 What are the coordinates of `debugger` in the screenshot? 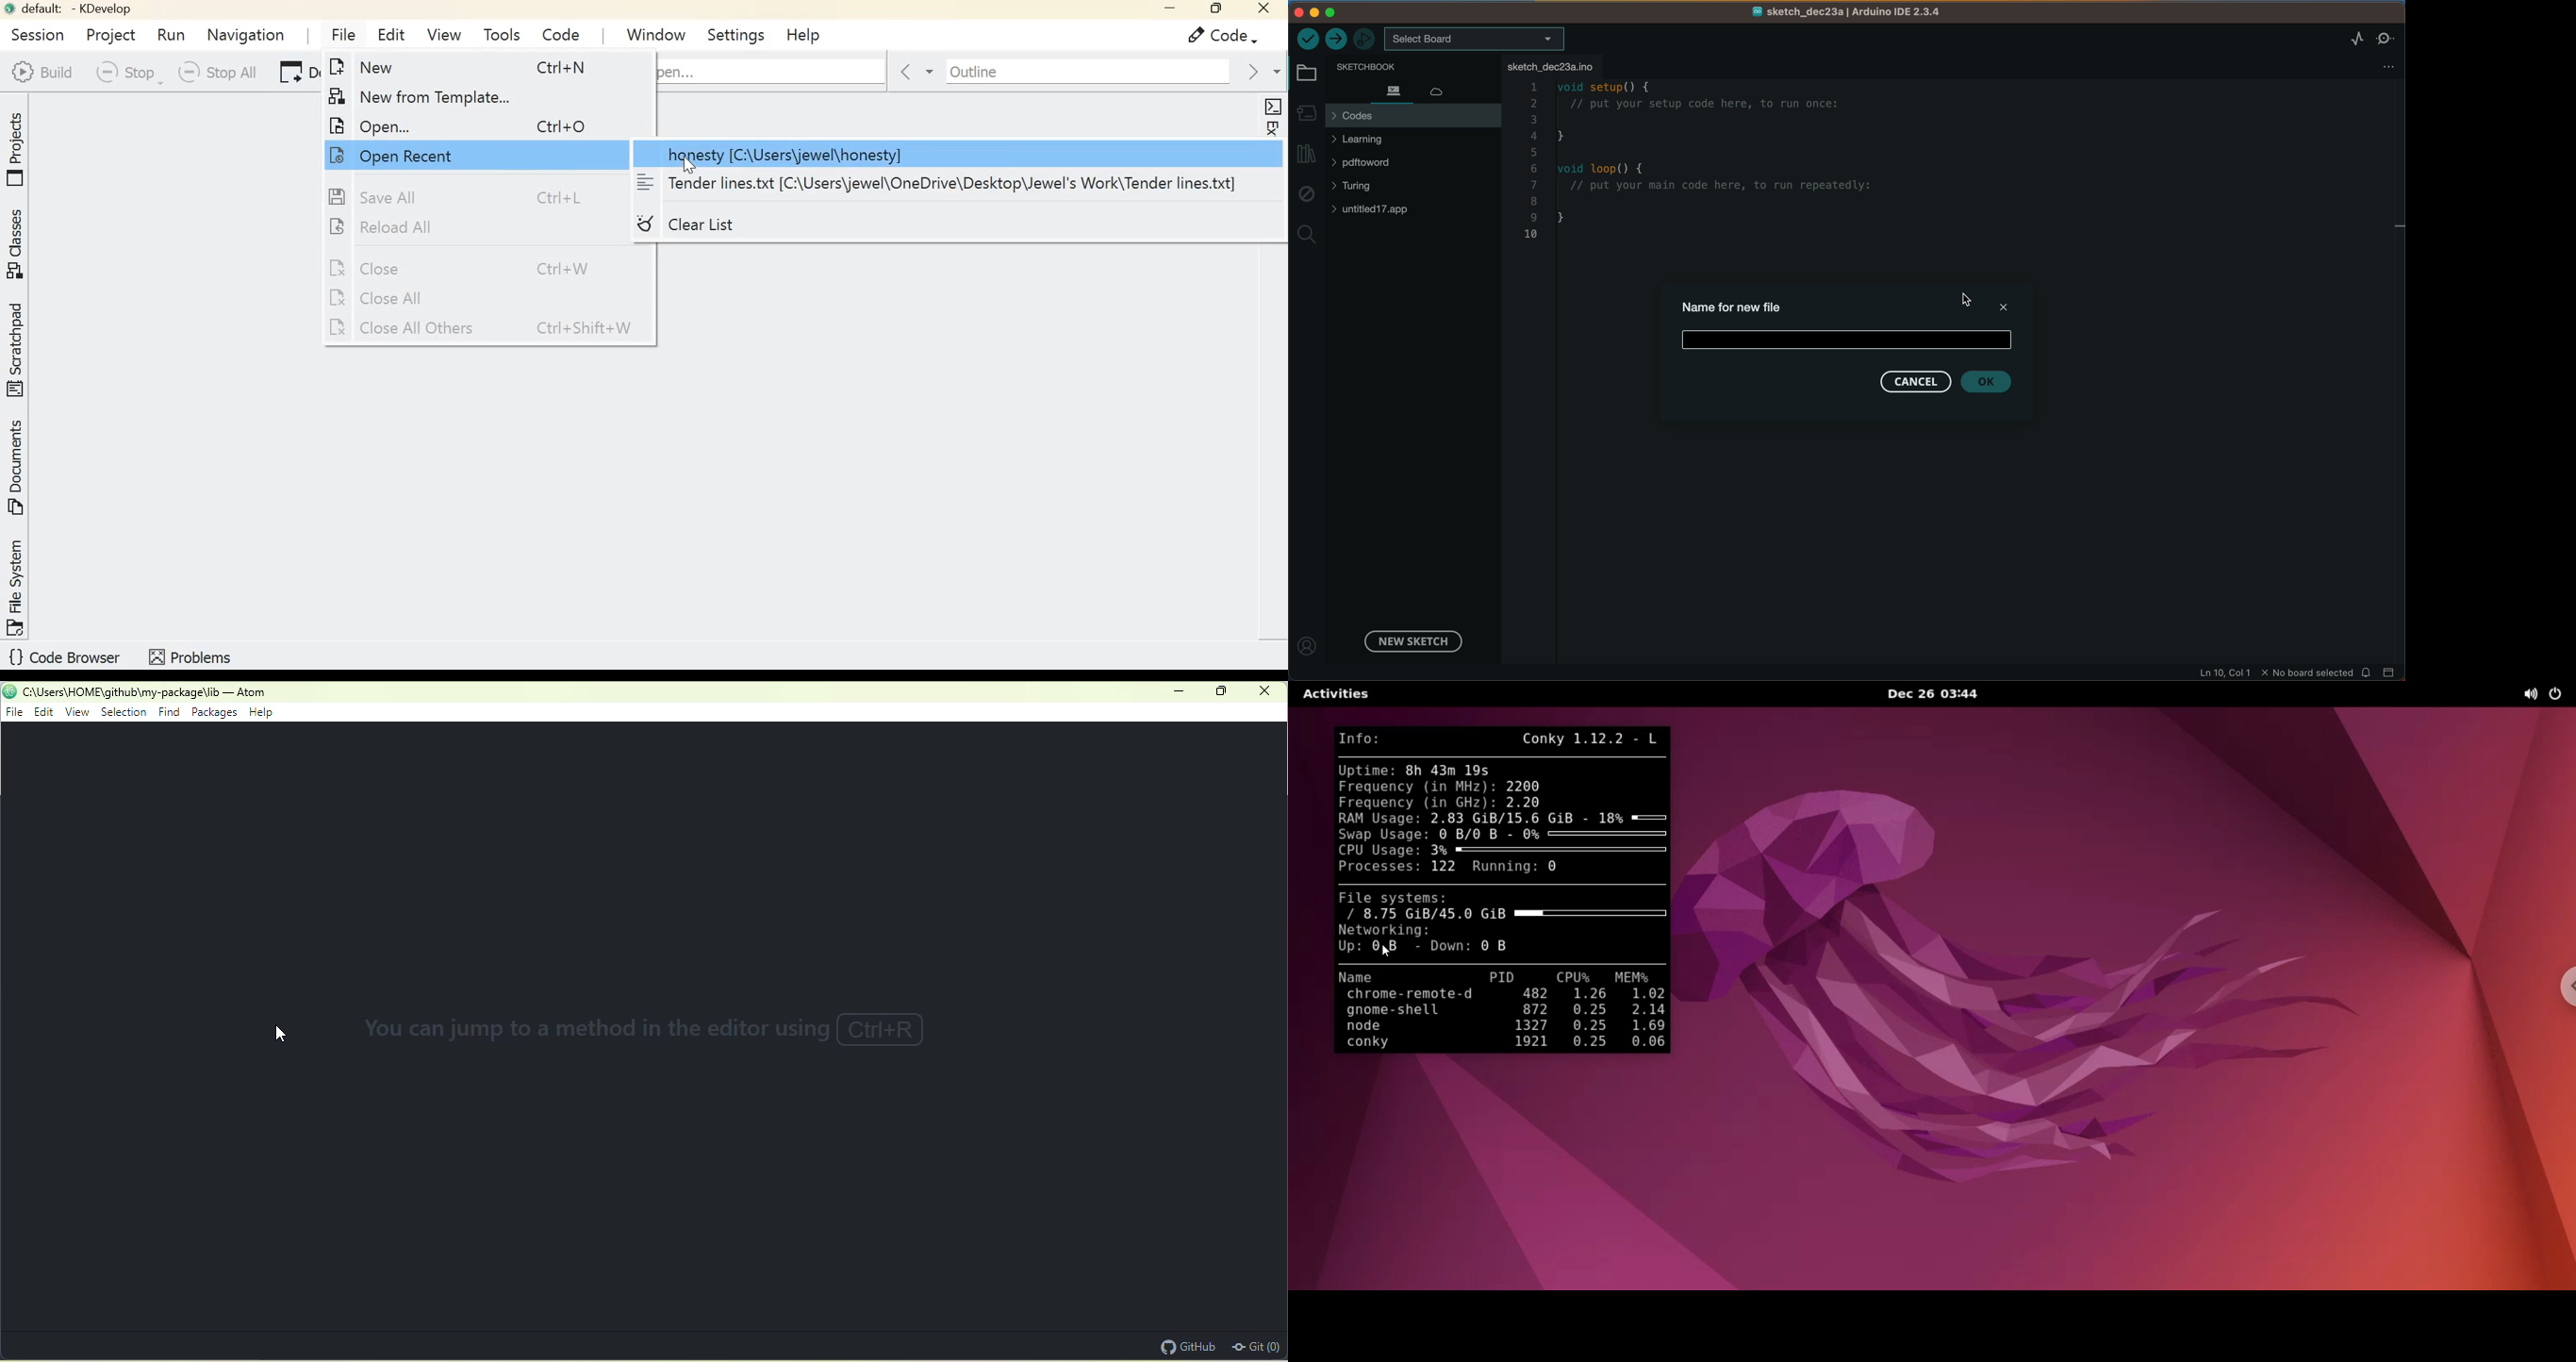 It's located at (1365, 38).